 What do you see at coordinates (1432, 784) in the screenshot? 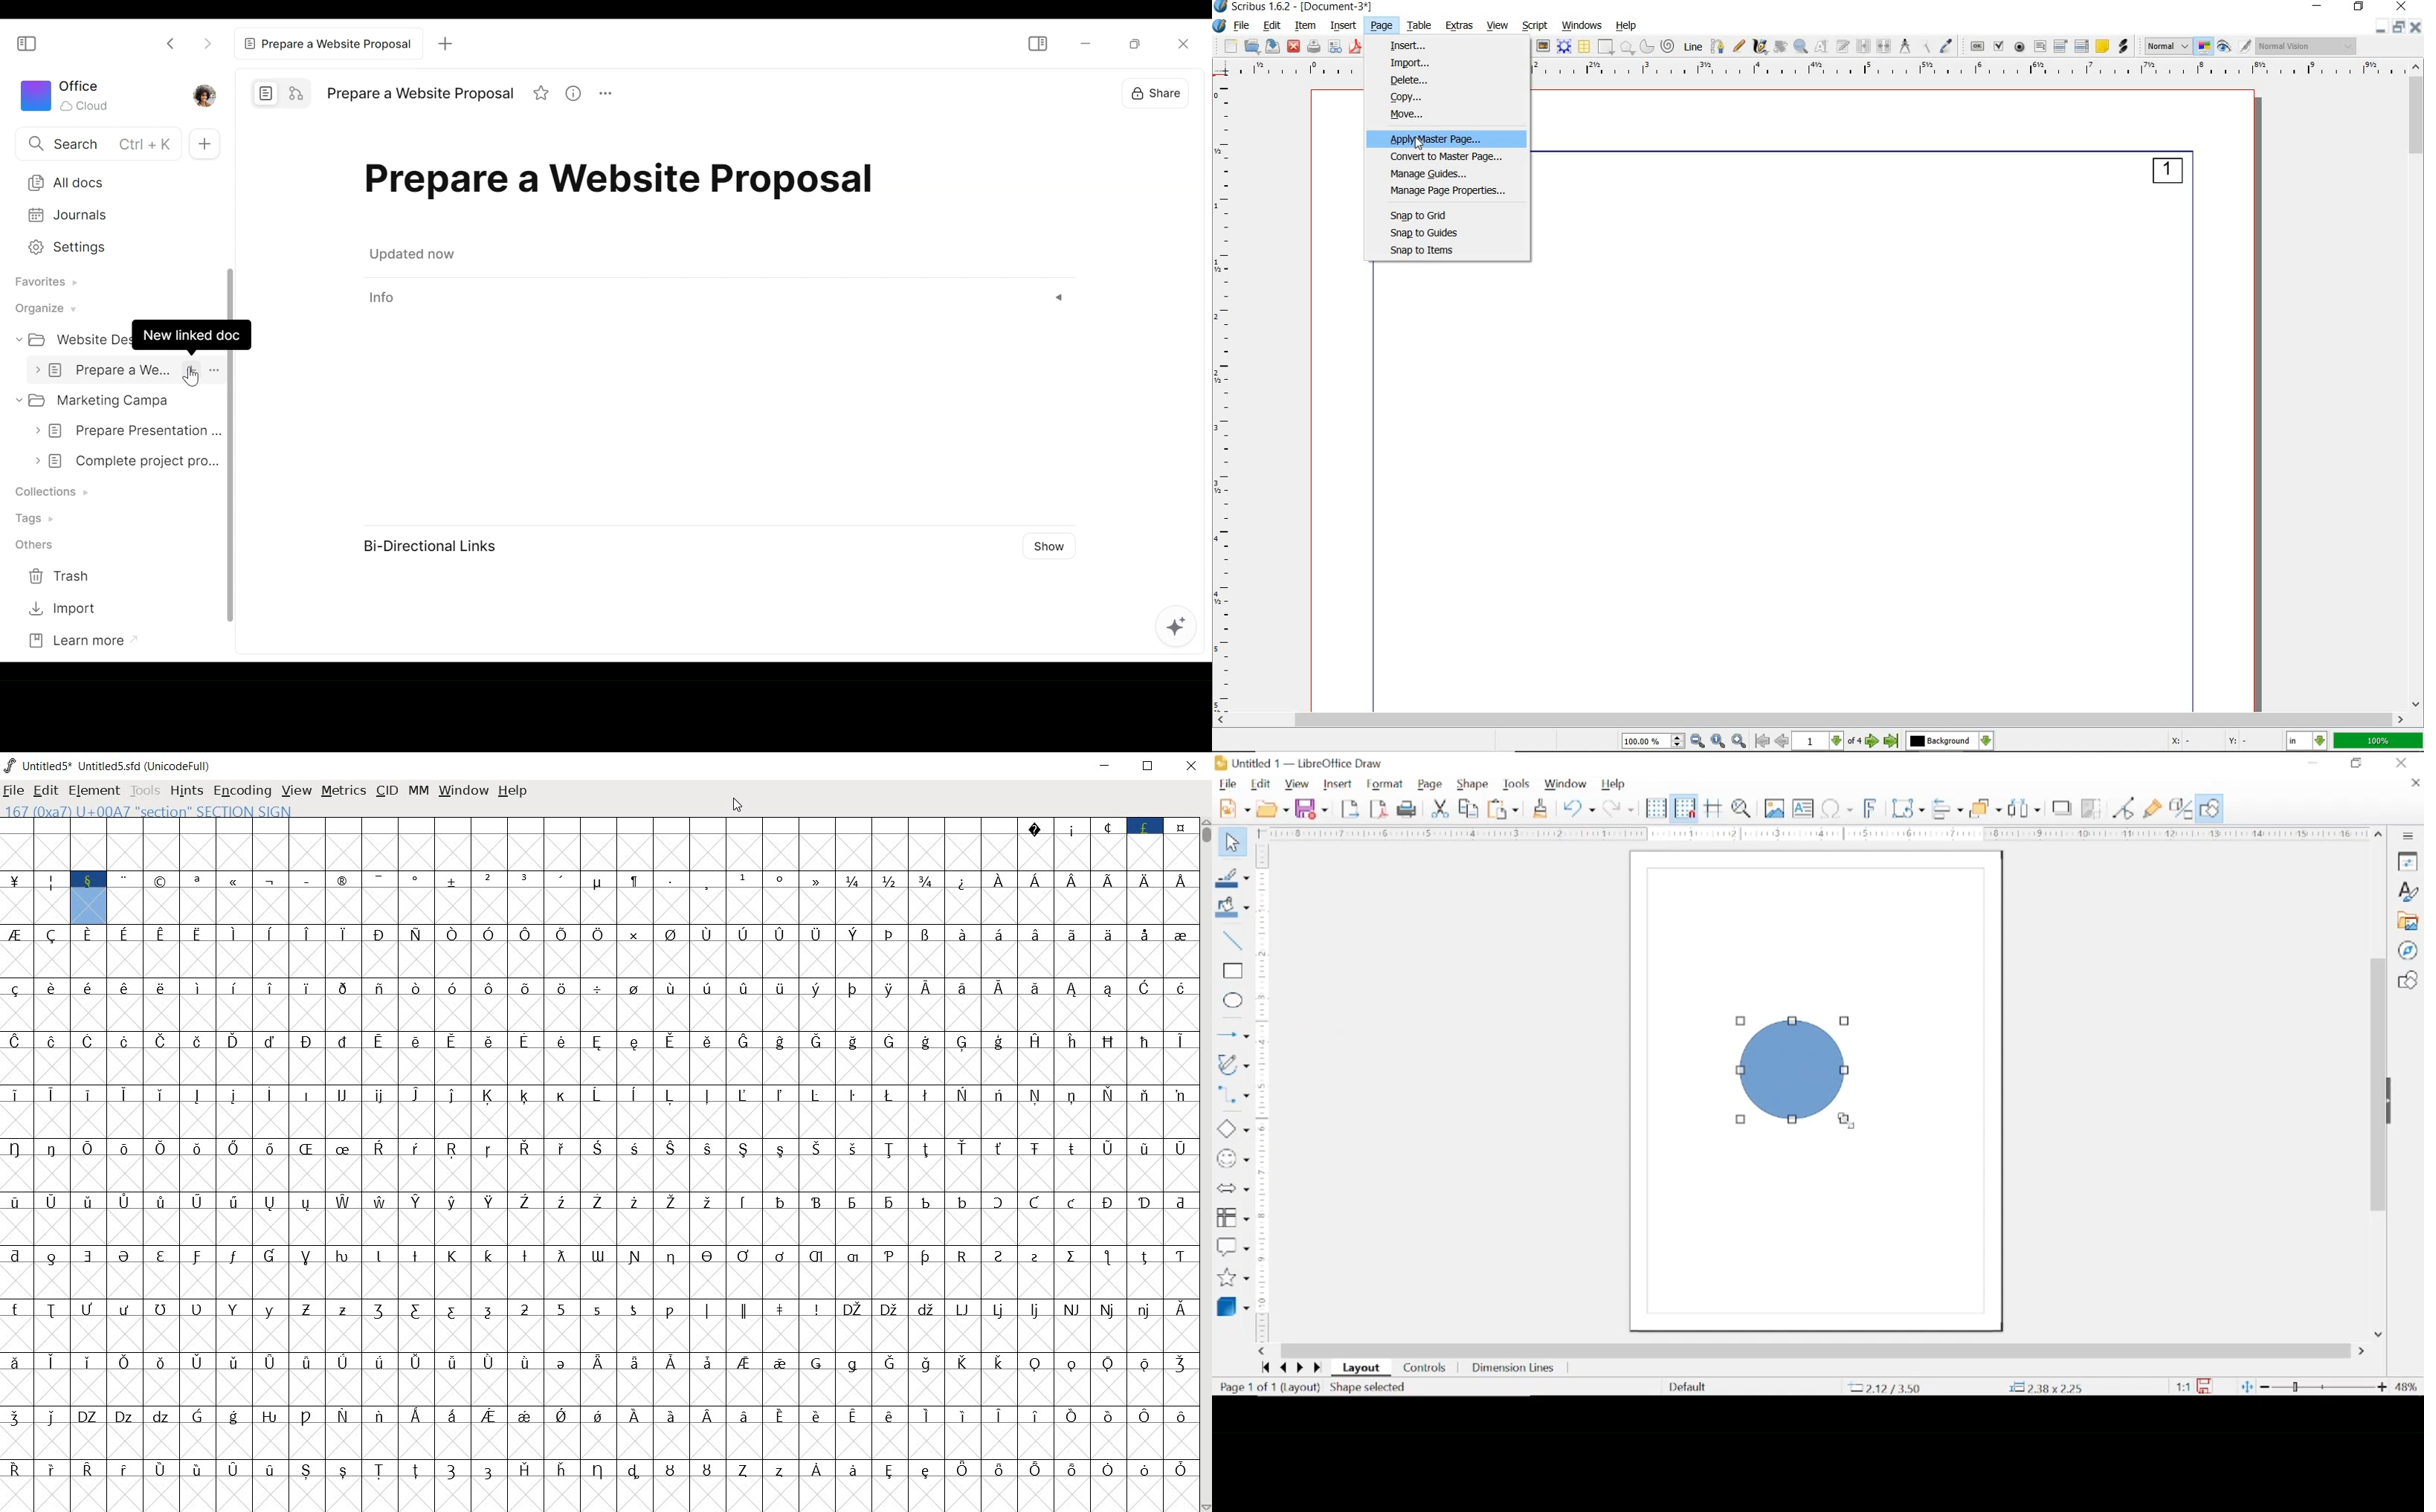
I see `page` at bounding box center [1432, 784].